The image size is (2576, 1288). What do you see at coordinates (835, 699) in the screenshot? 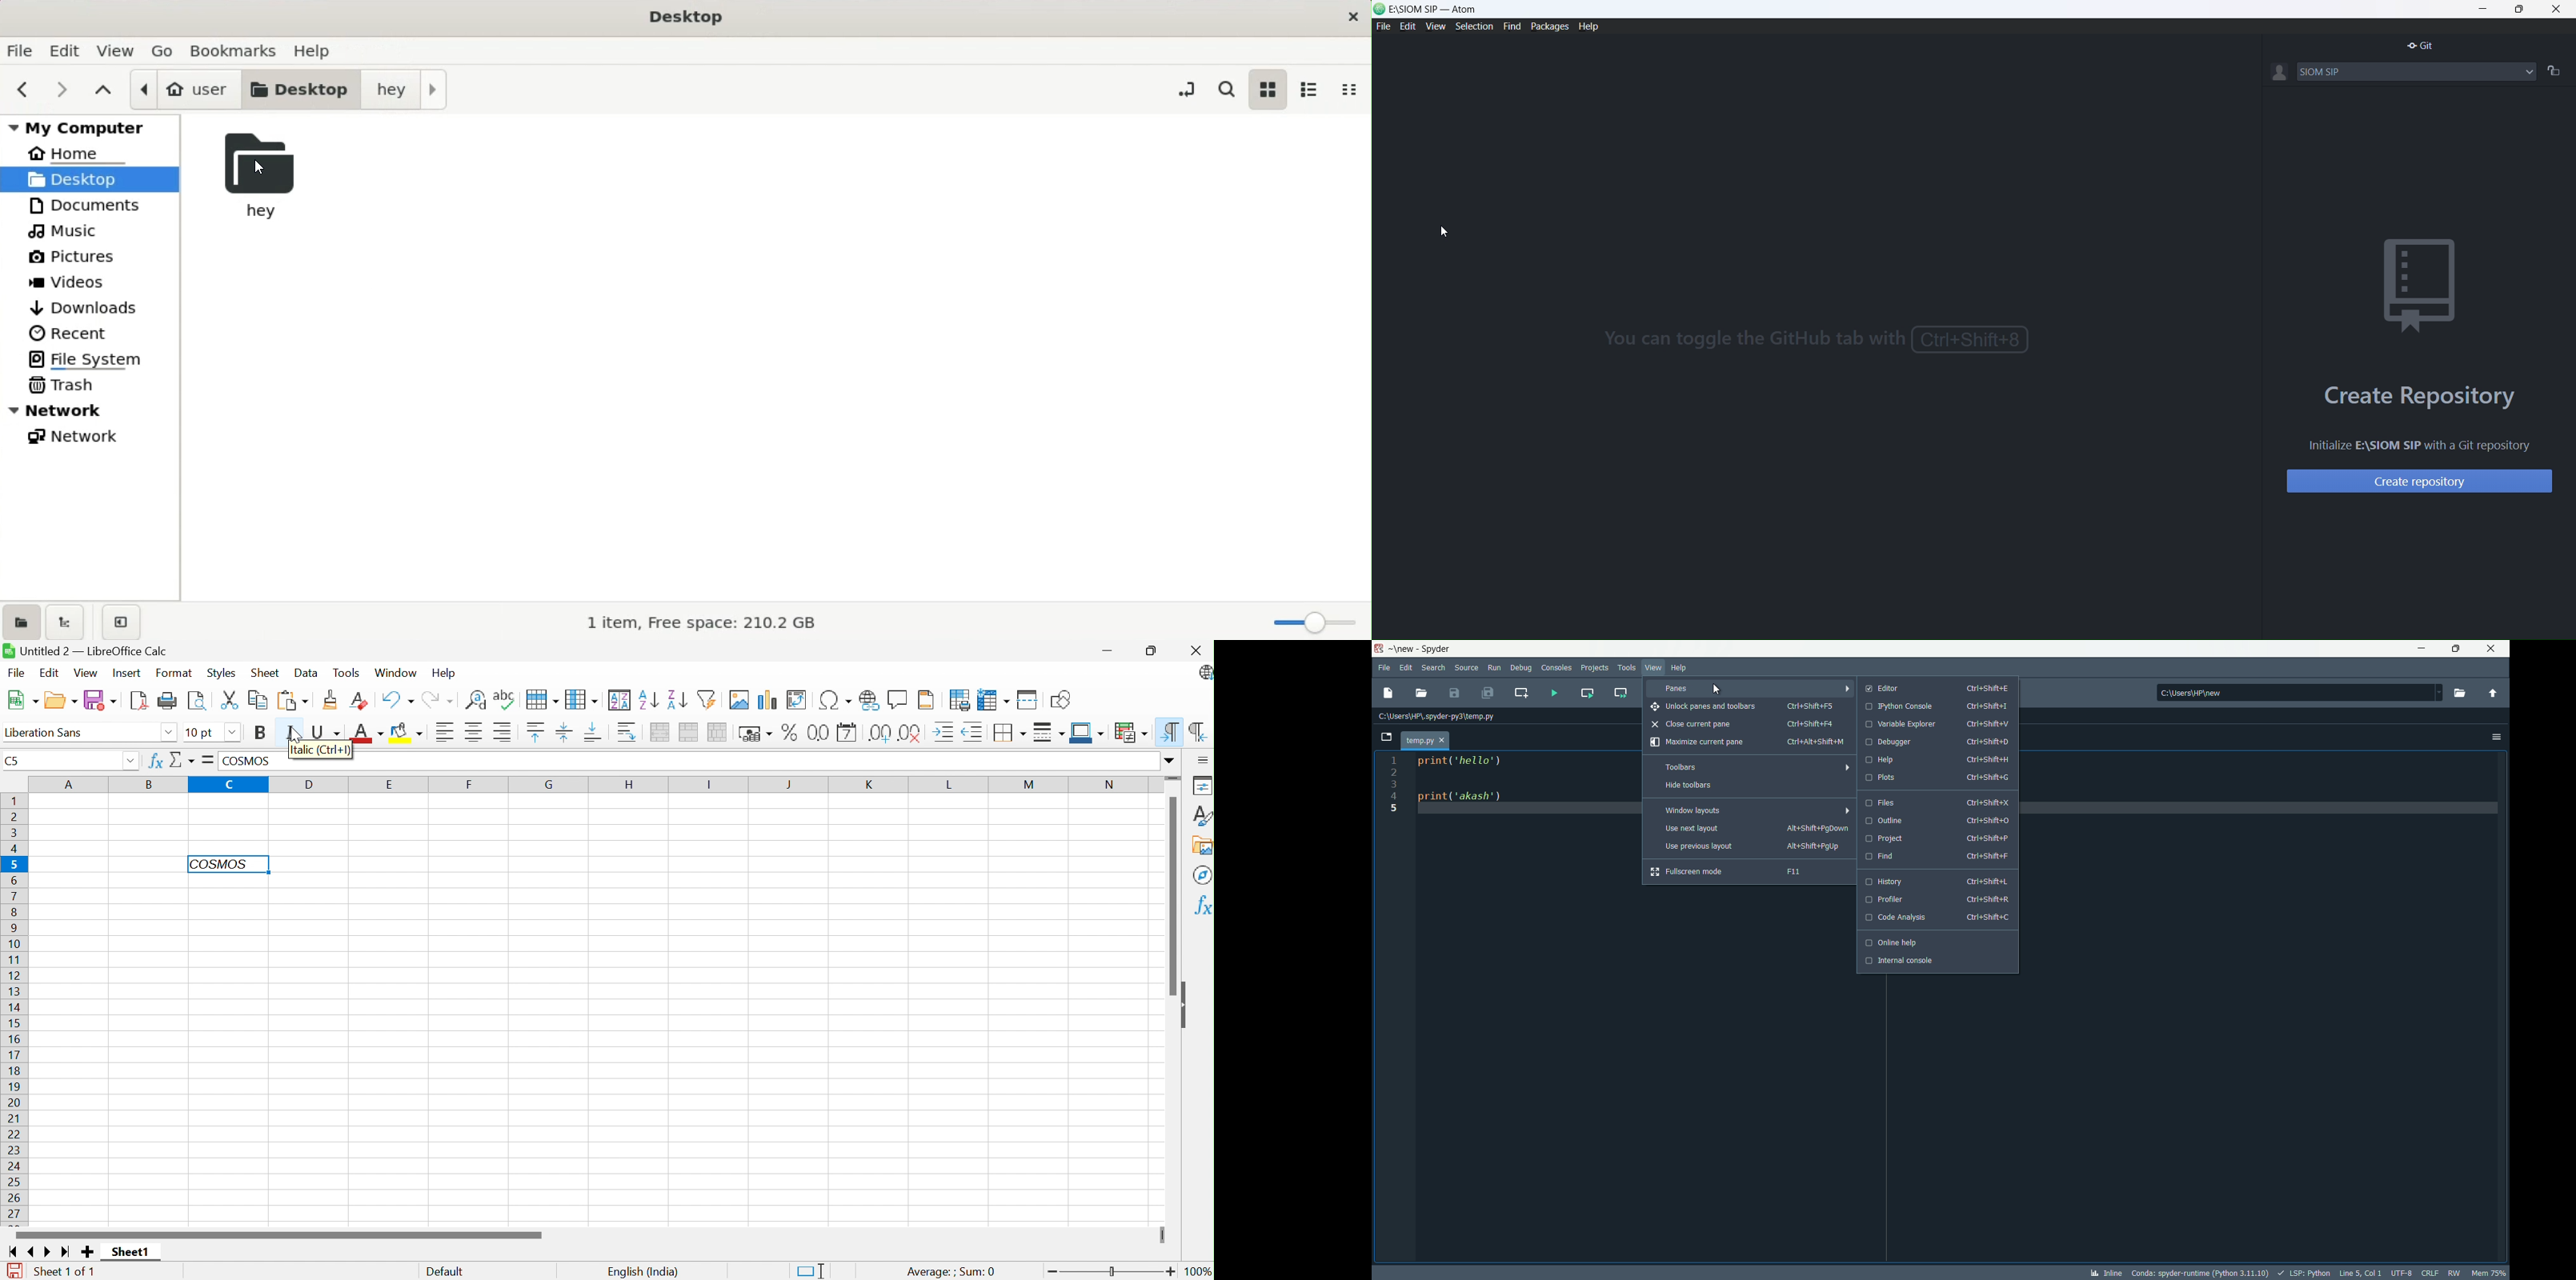
I see `Insert special characters` at bounding box center [835, 699].